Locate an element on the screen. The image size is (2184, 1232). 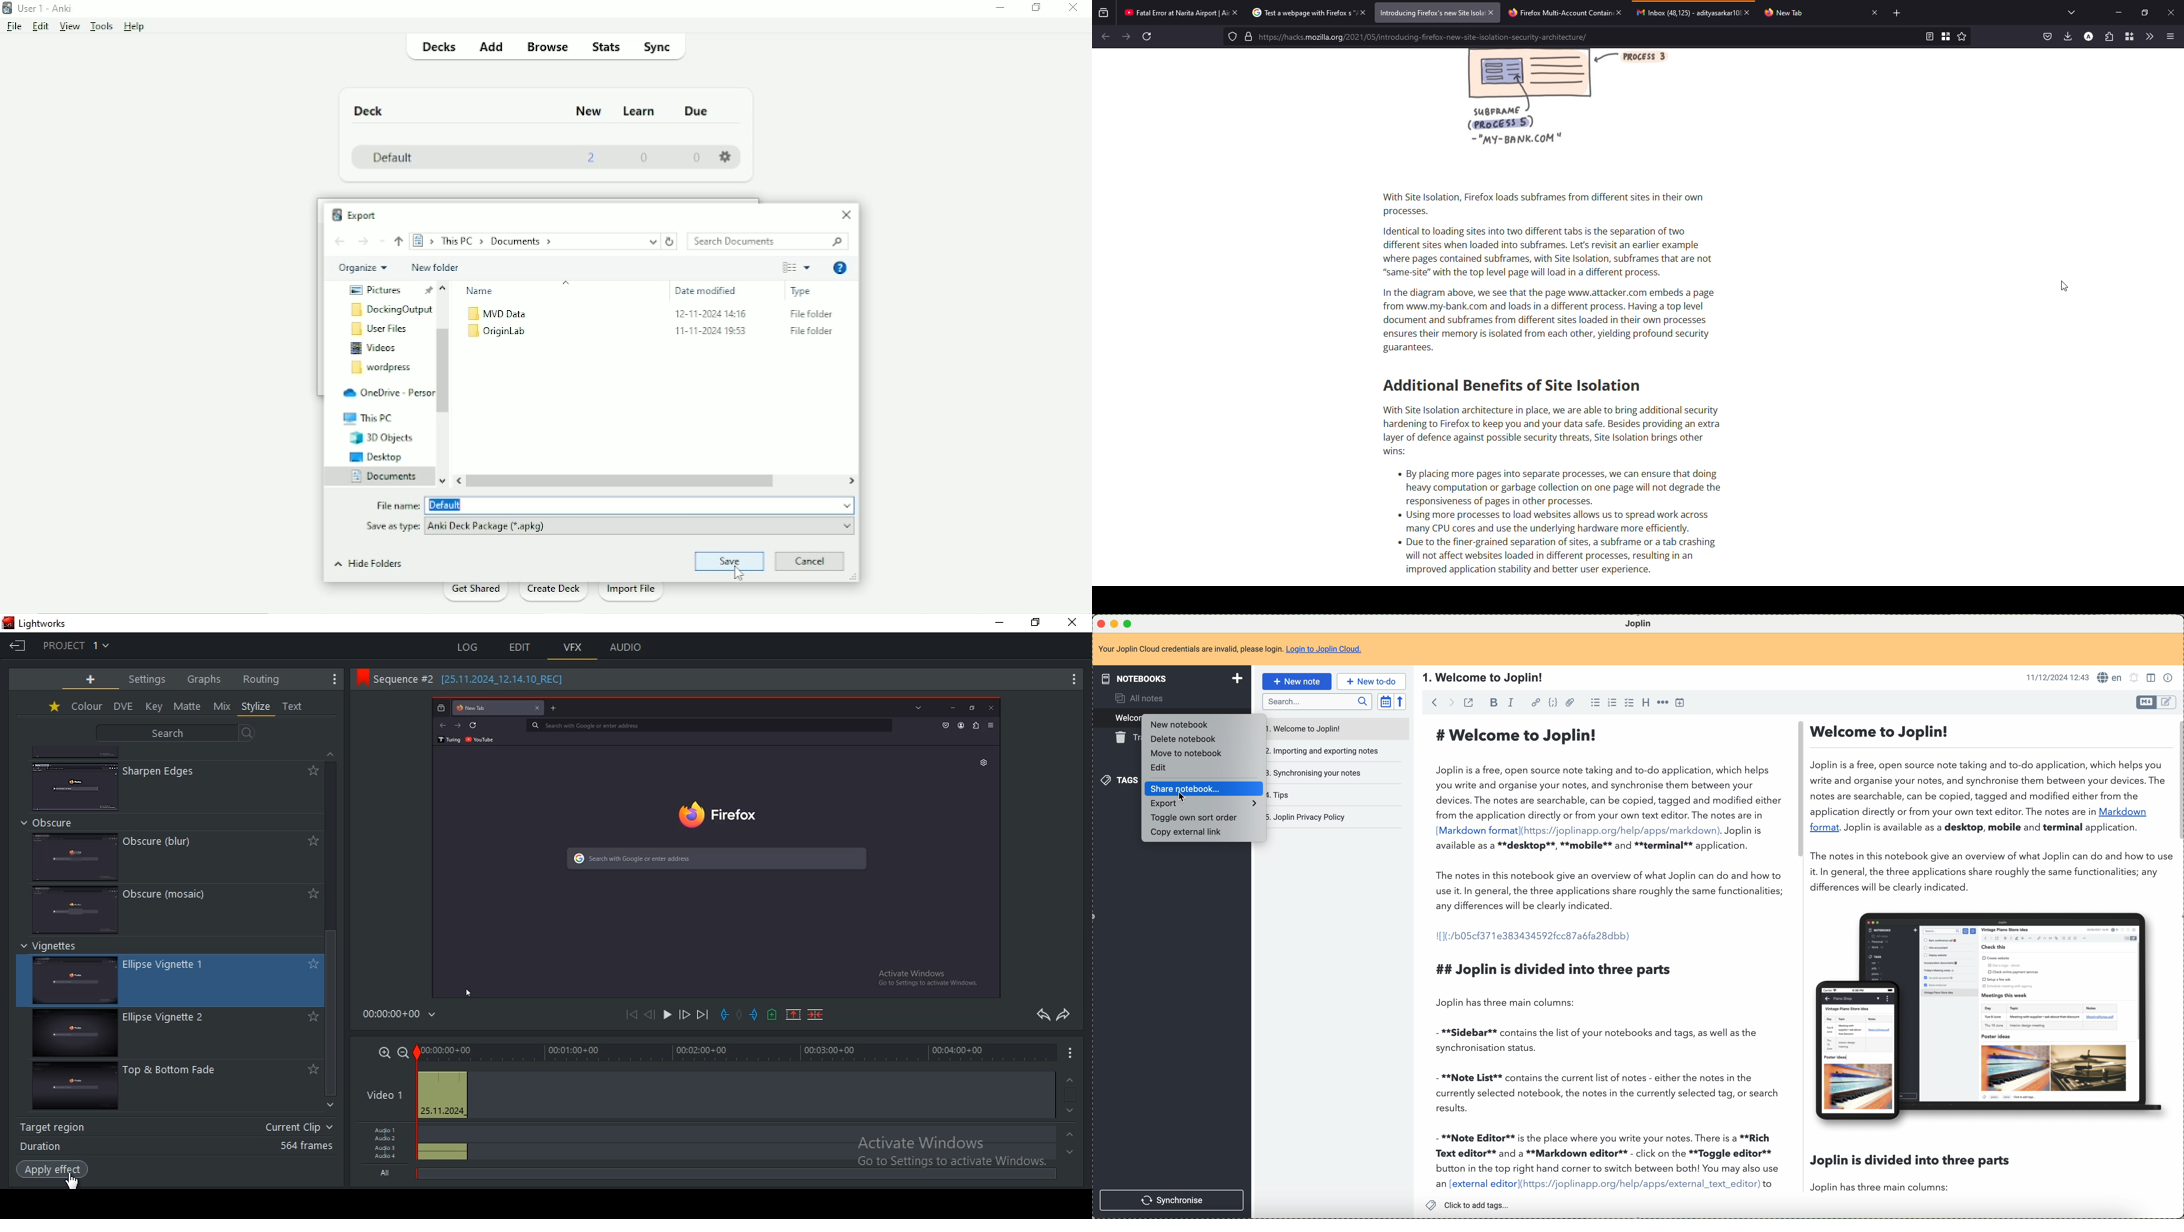
italic is located at coordinates (1512, 703).